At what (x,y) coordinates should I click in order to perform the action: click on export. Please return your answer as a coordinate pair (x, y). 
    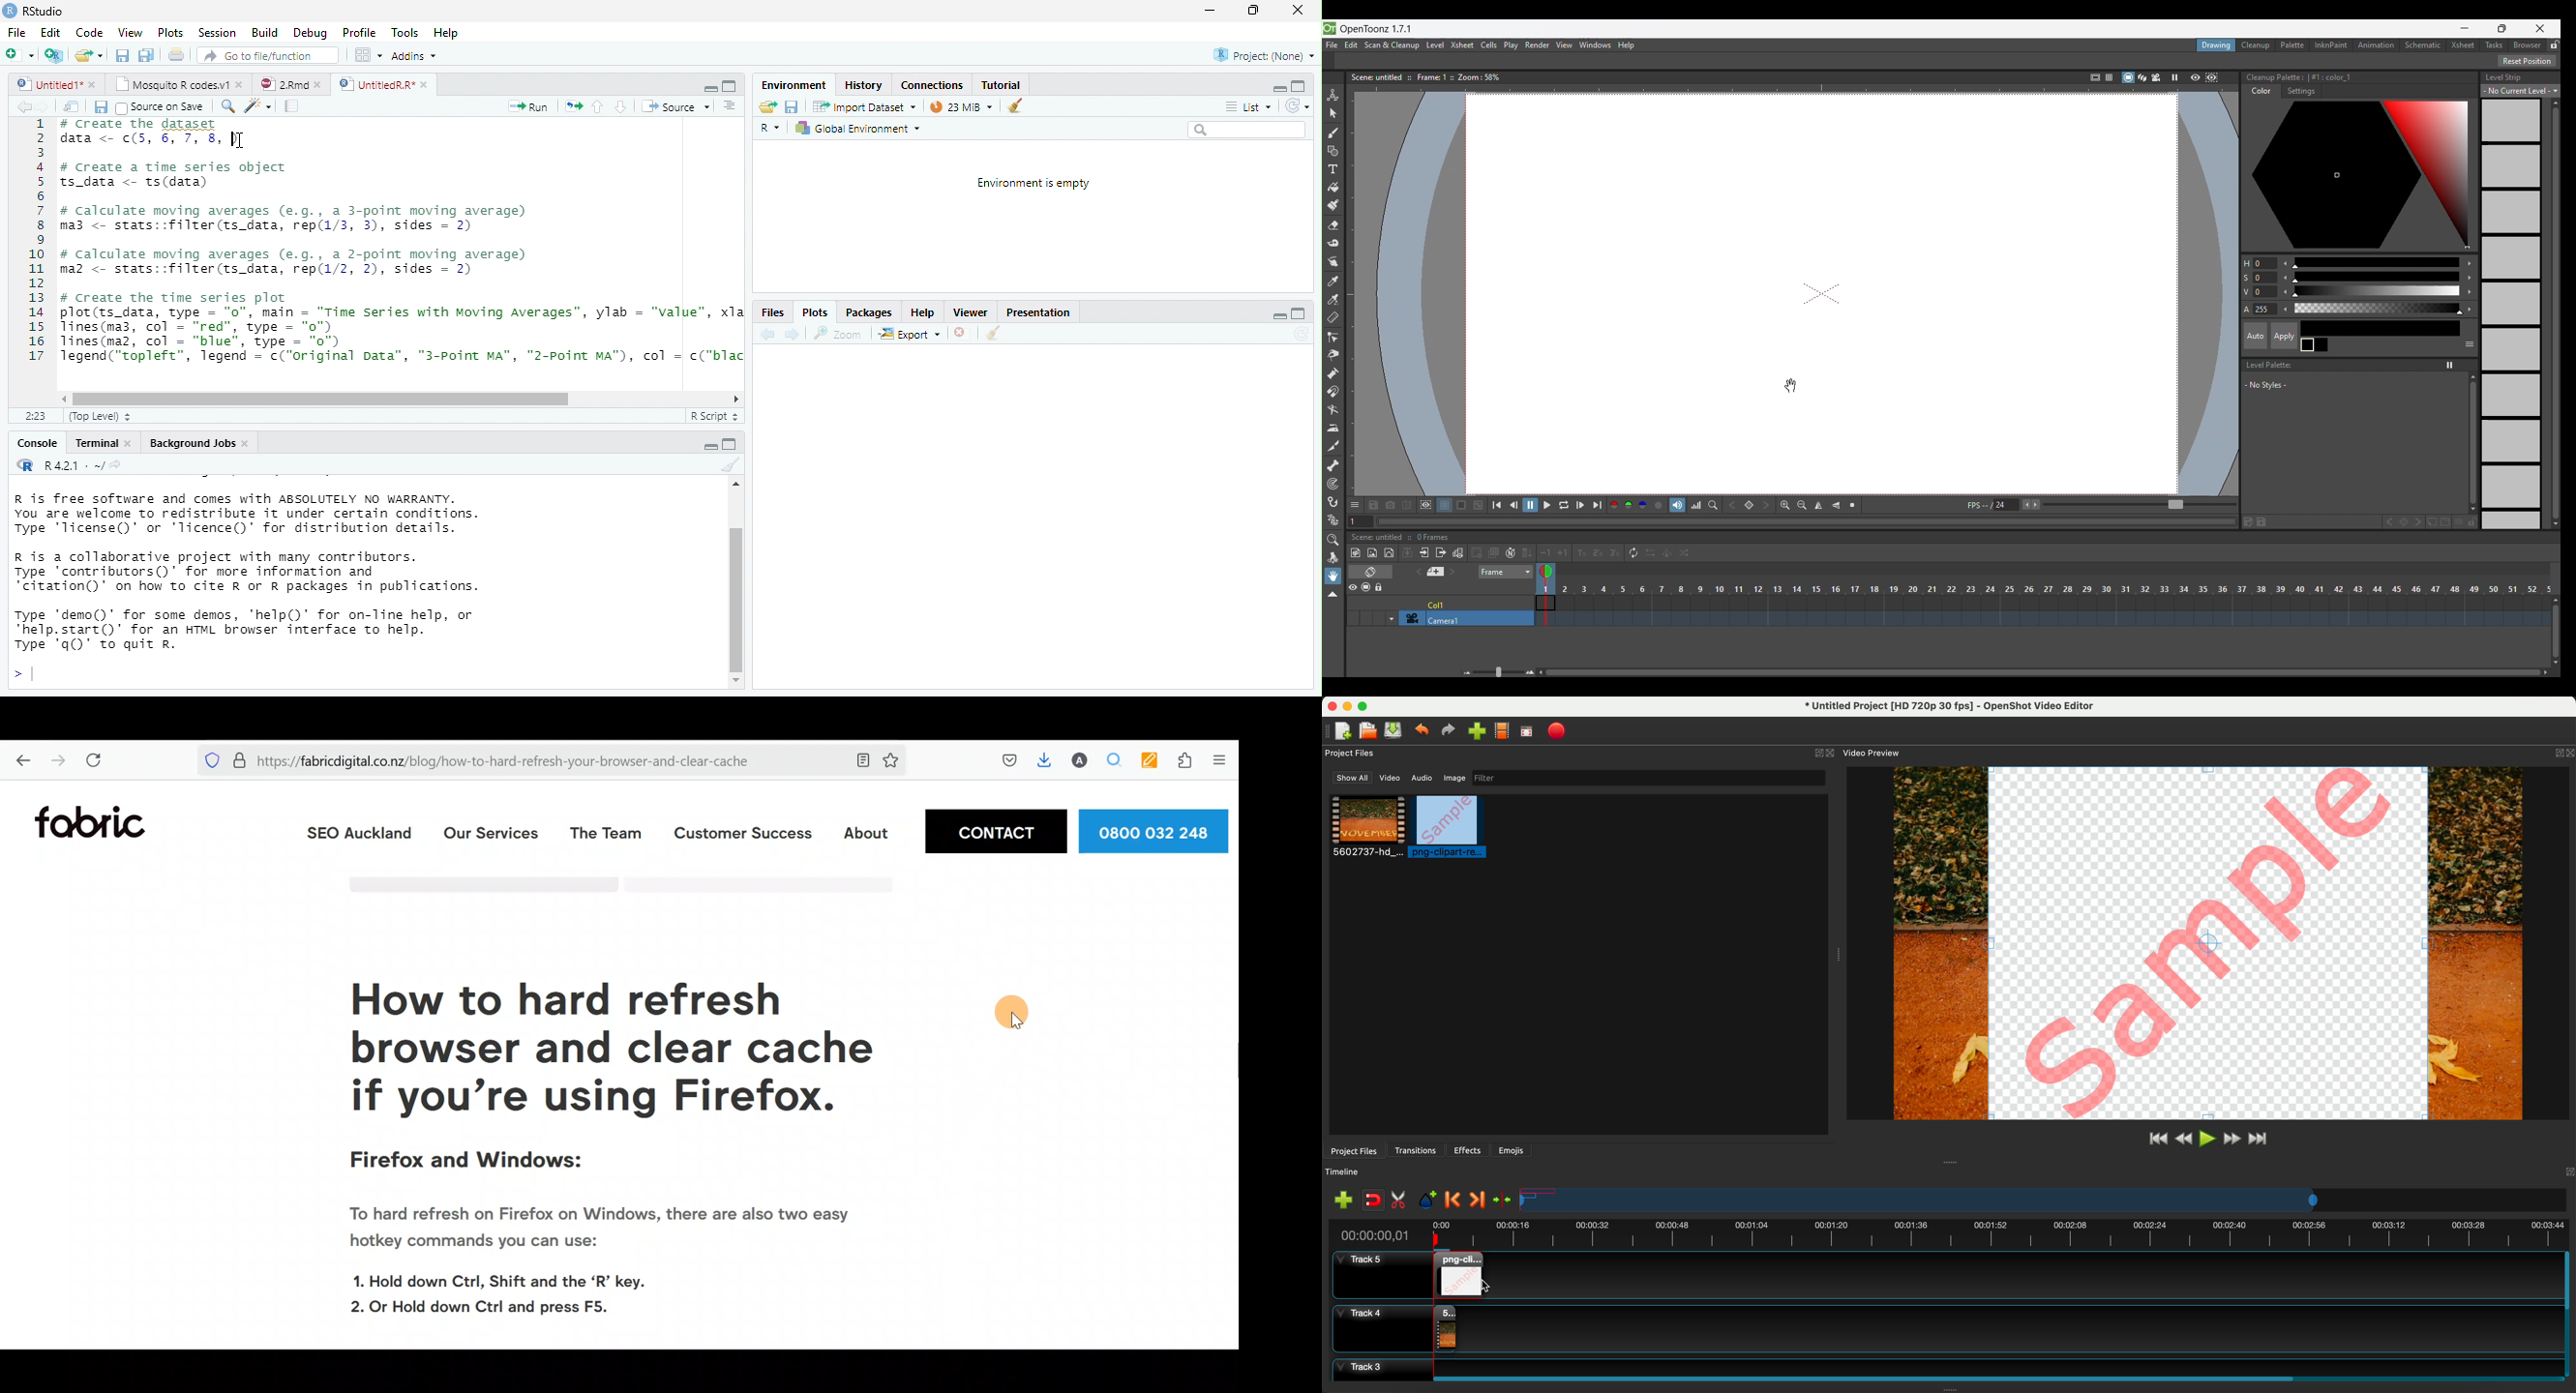
    Looking at the image, I should click on (909, 335).